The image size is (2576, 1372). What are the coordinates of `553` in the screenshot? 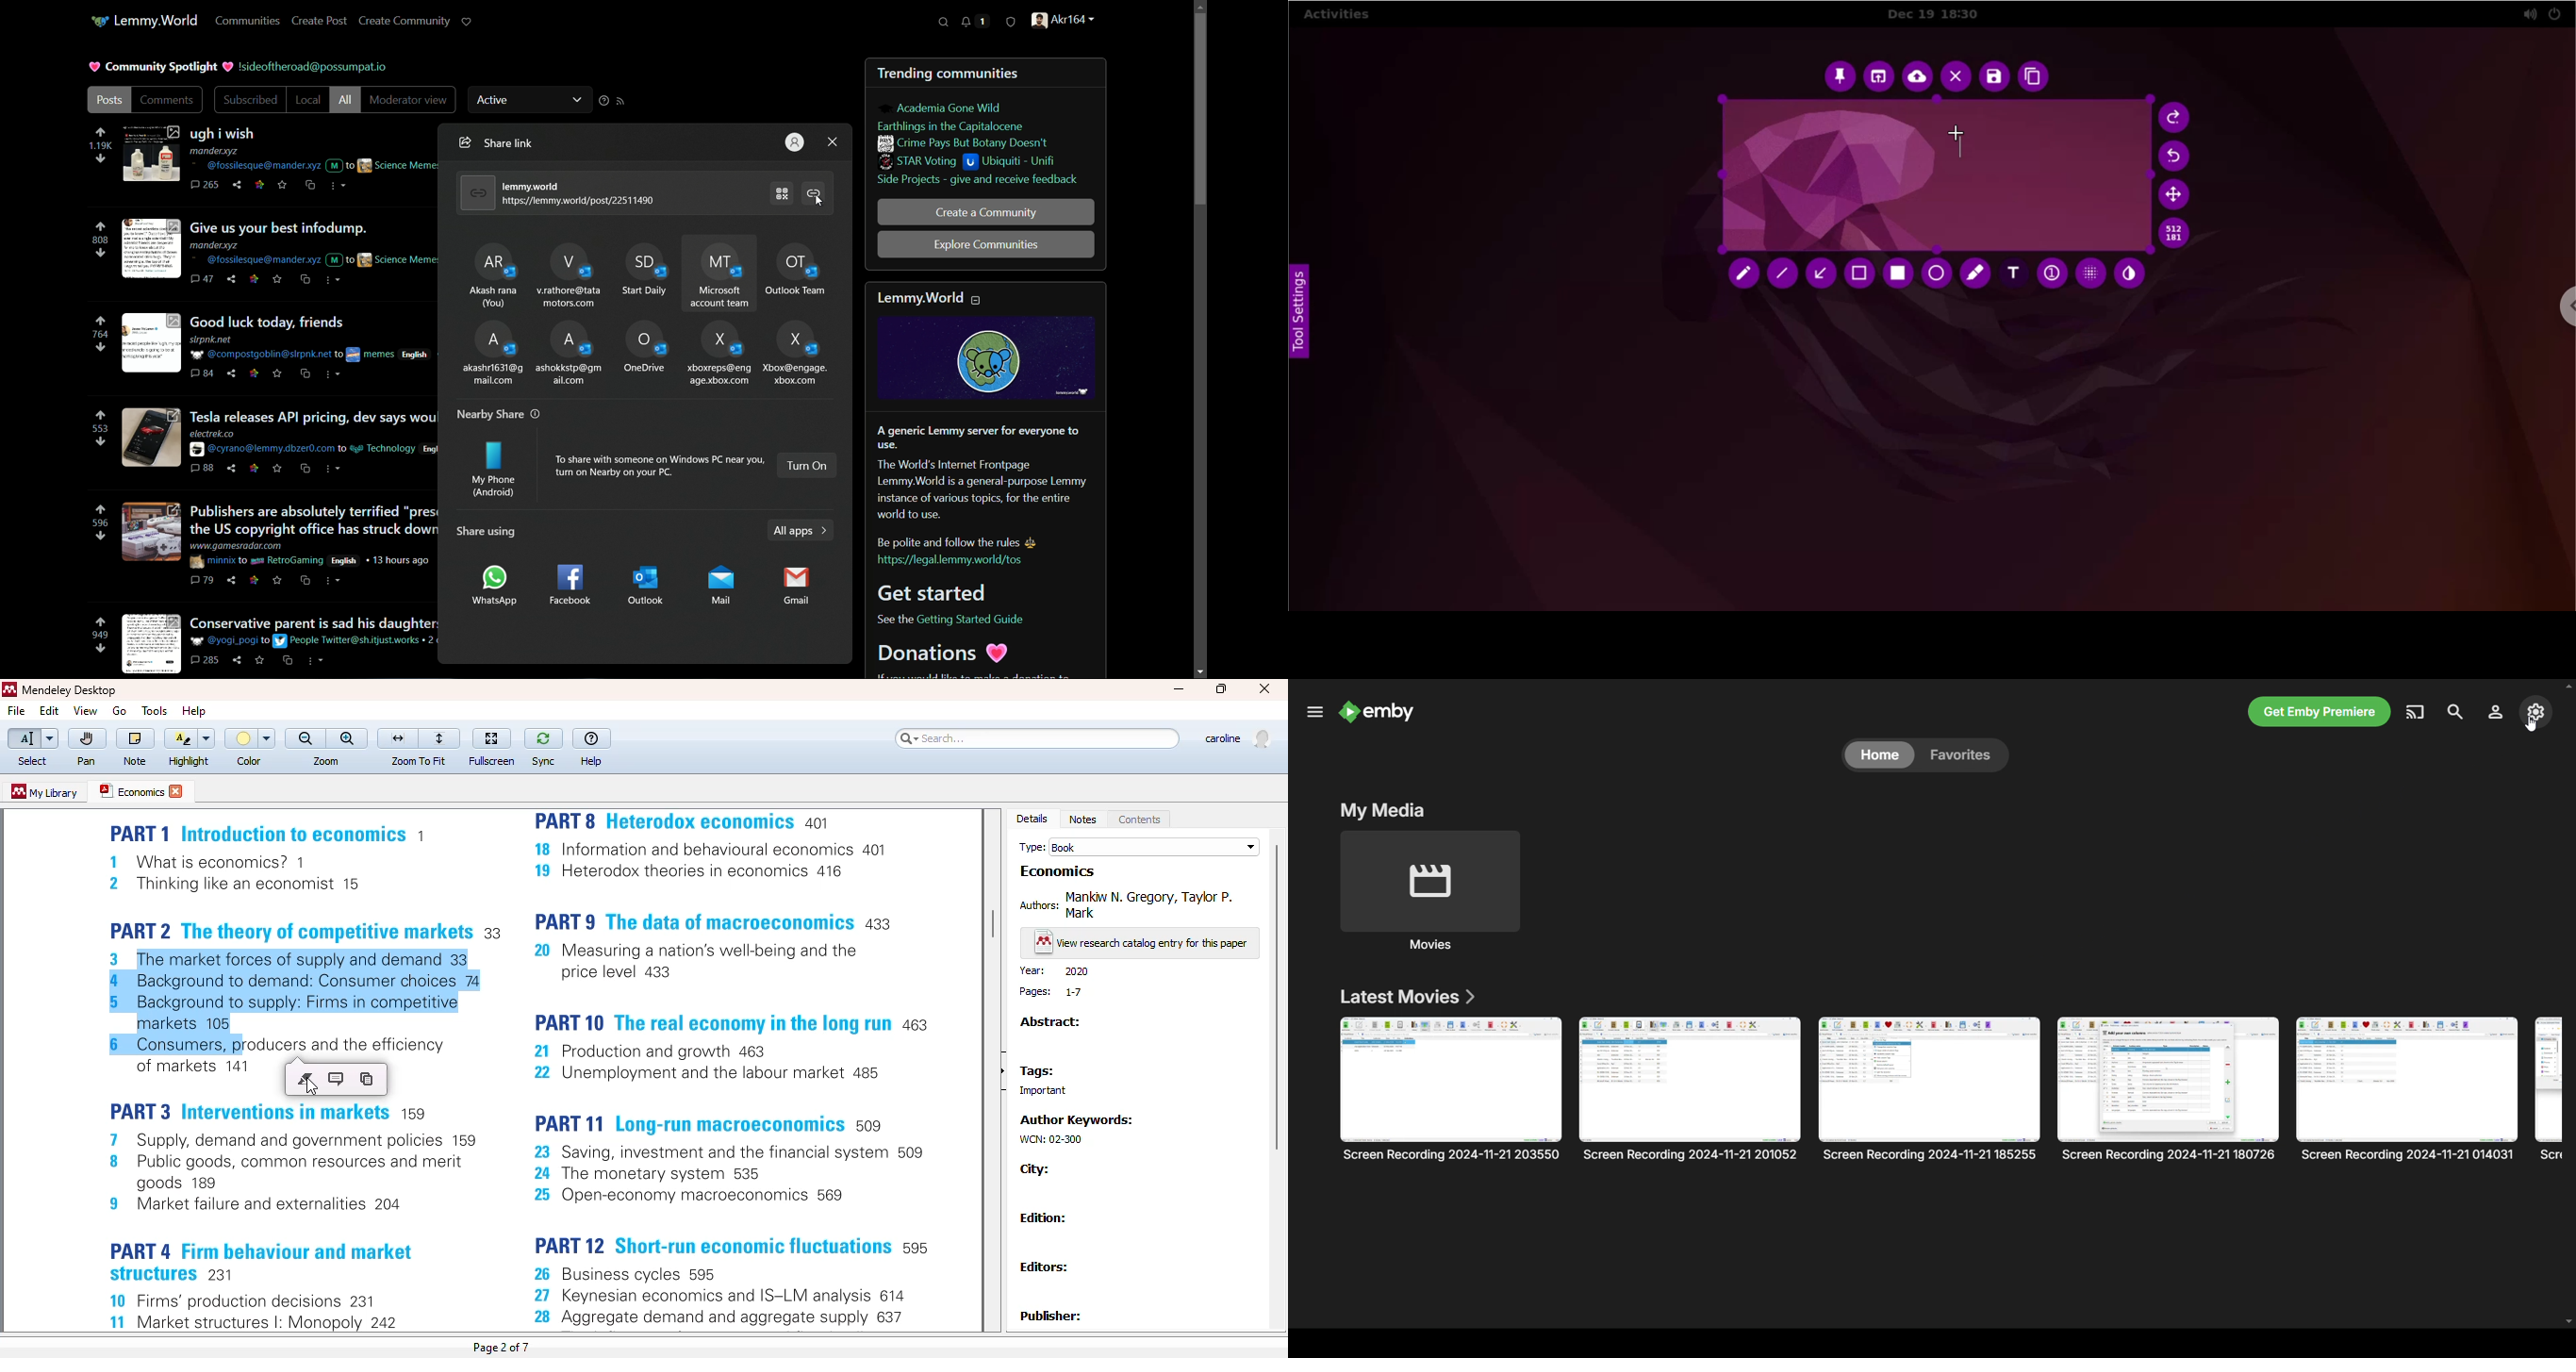 It's located at (97, 429).